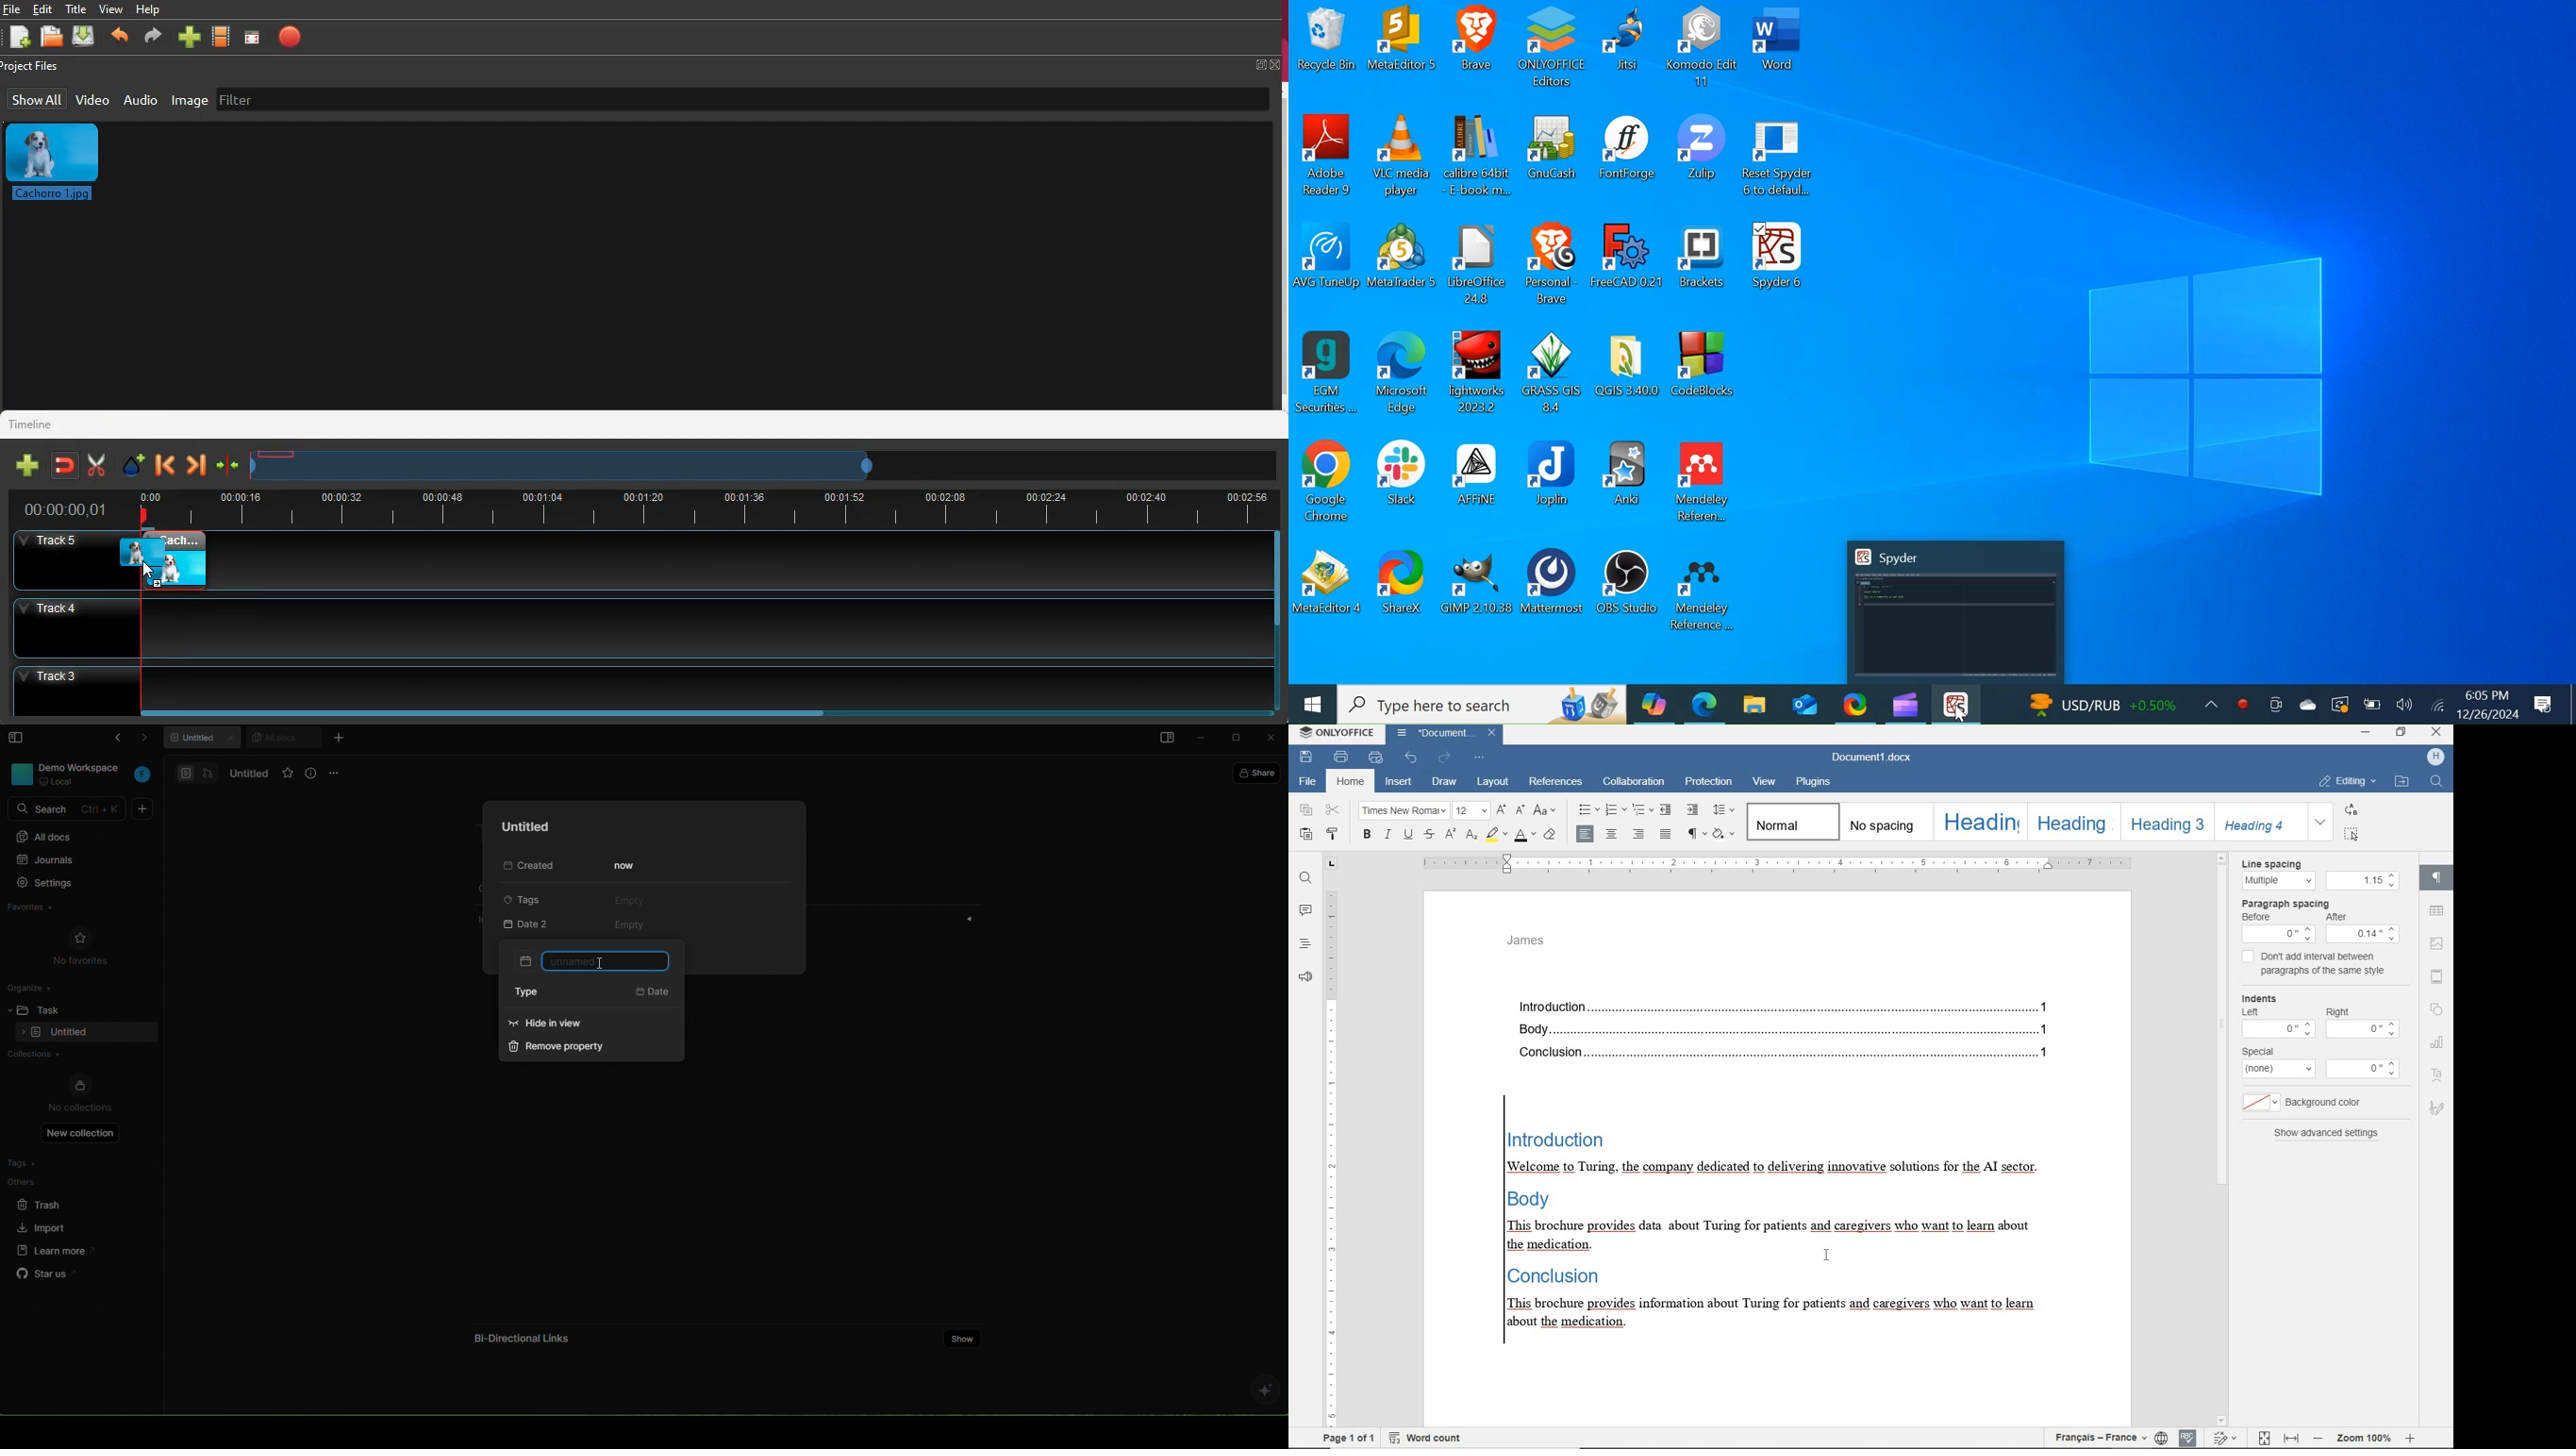  Describe the element at coordinates (1905, 704) in the screenshot. I see `Microsoft Clipchamp Desktop Icon` at that location.